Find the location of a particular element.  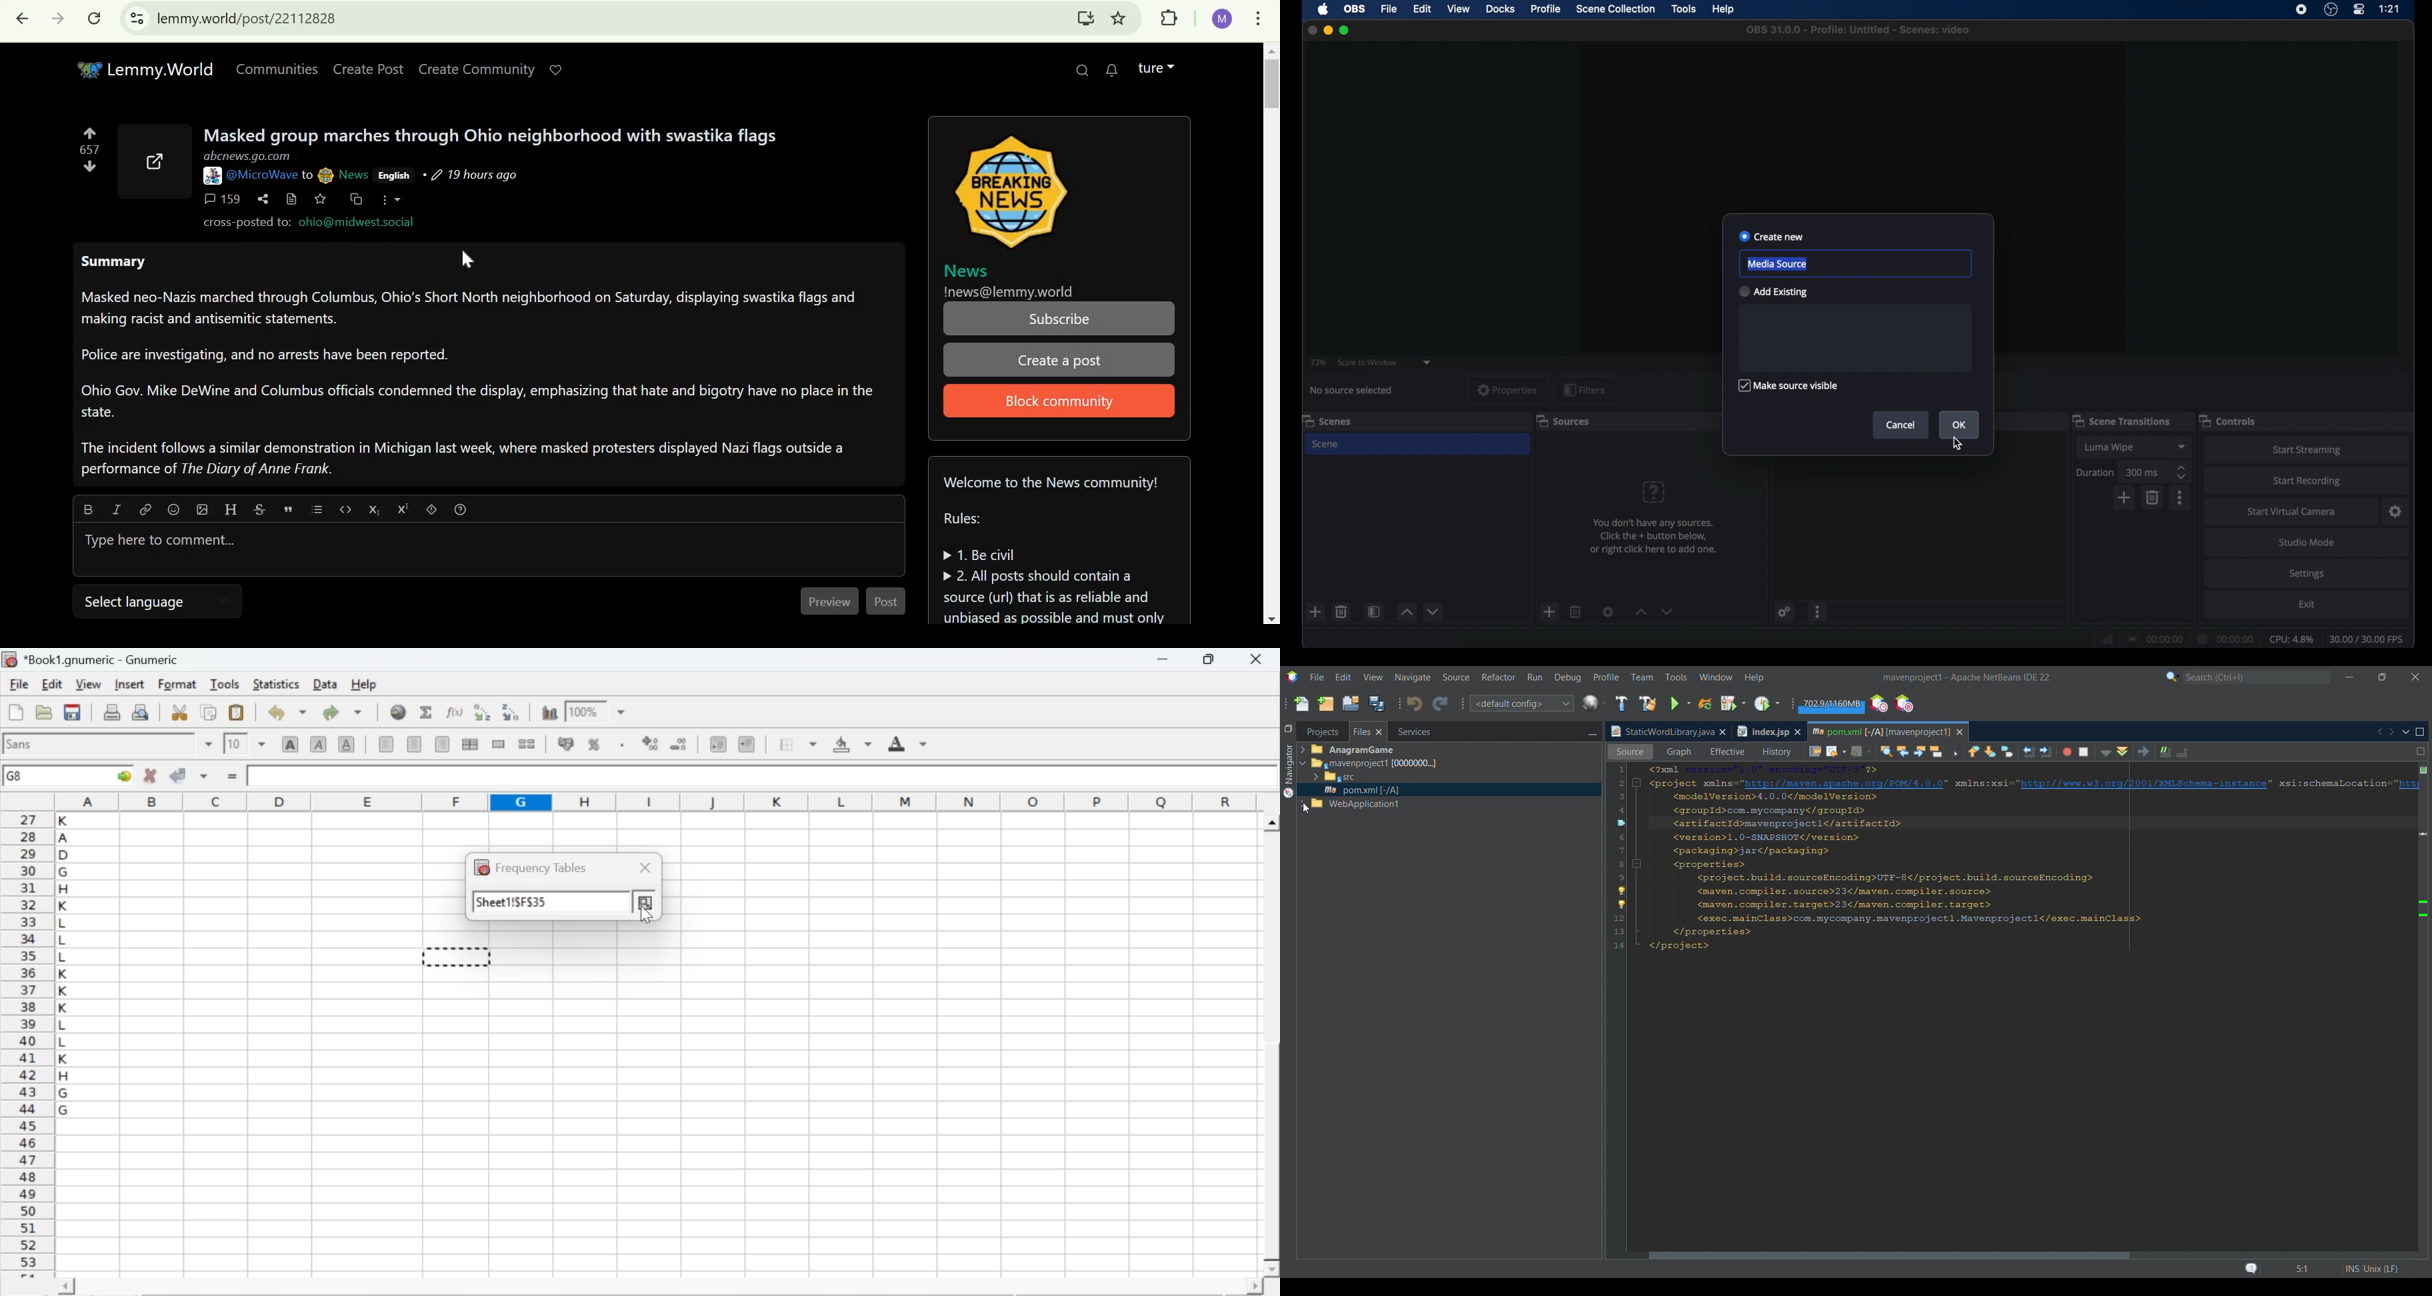

start virtual camera is located at coordinates (2289, 511).